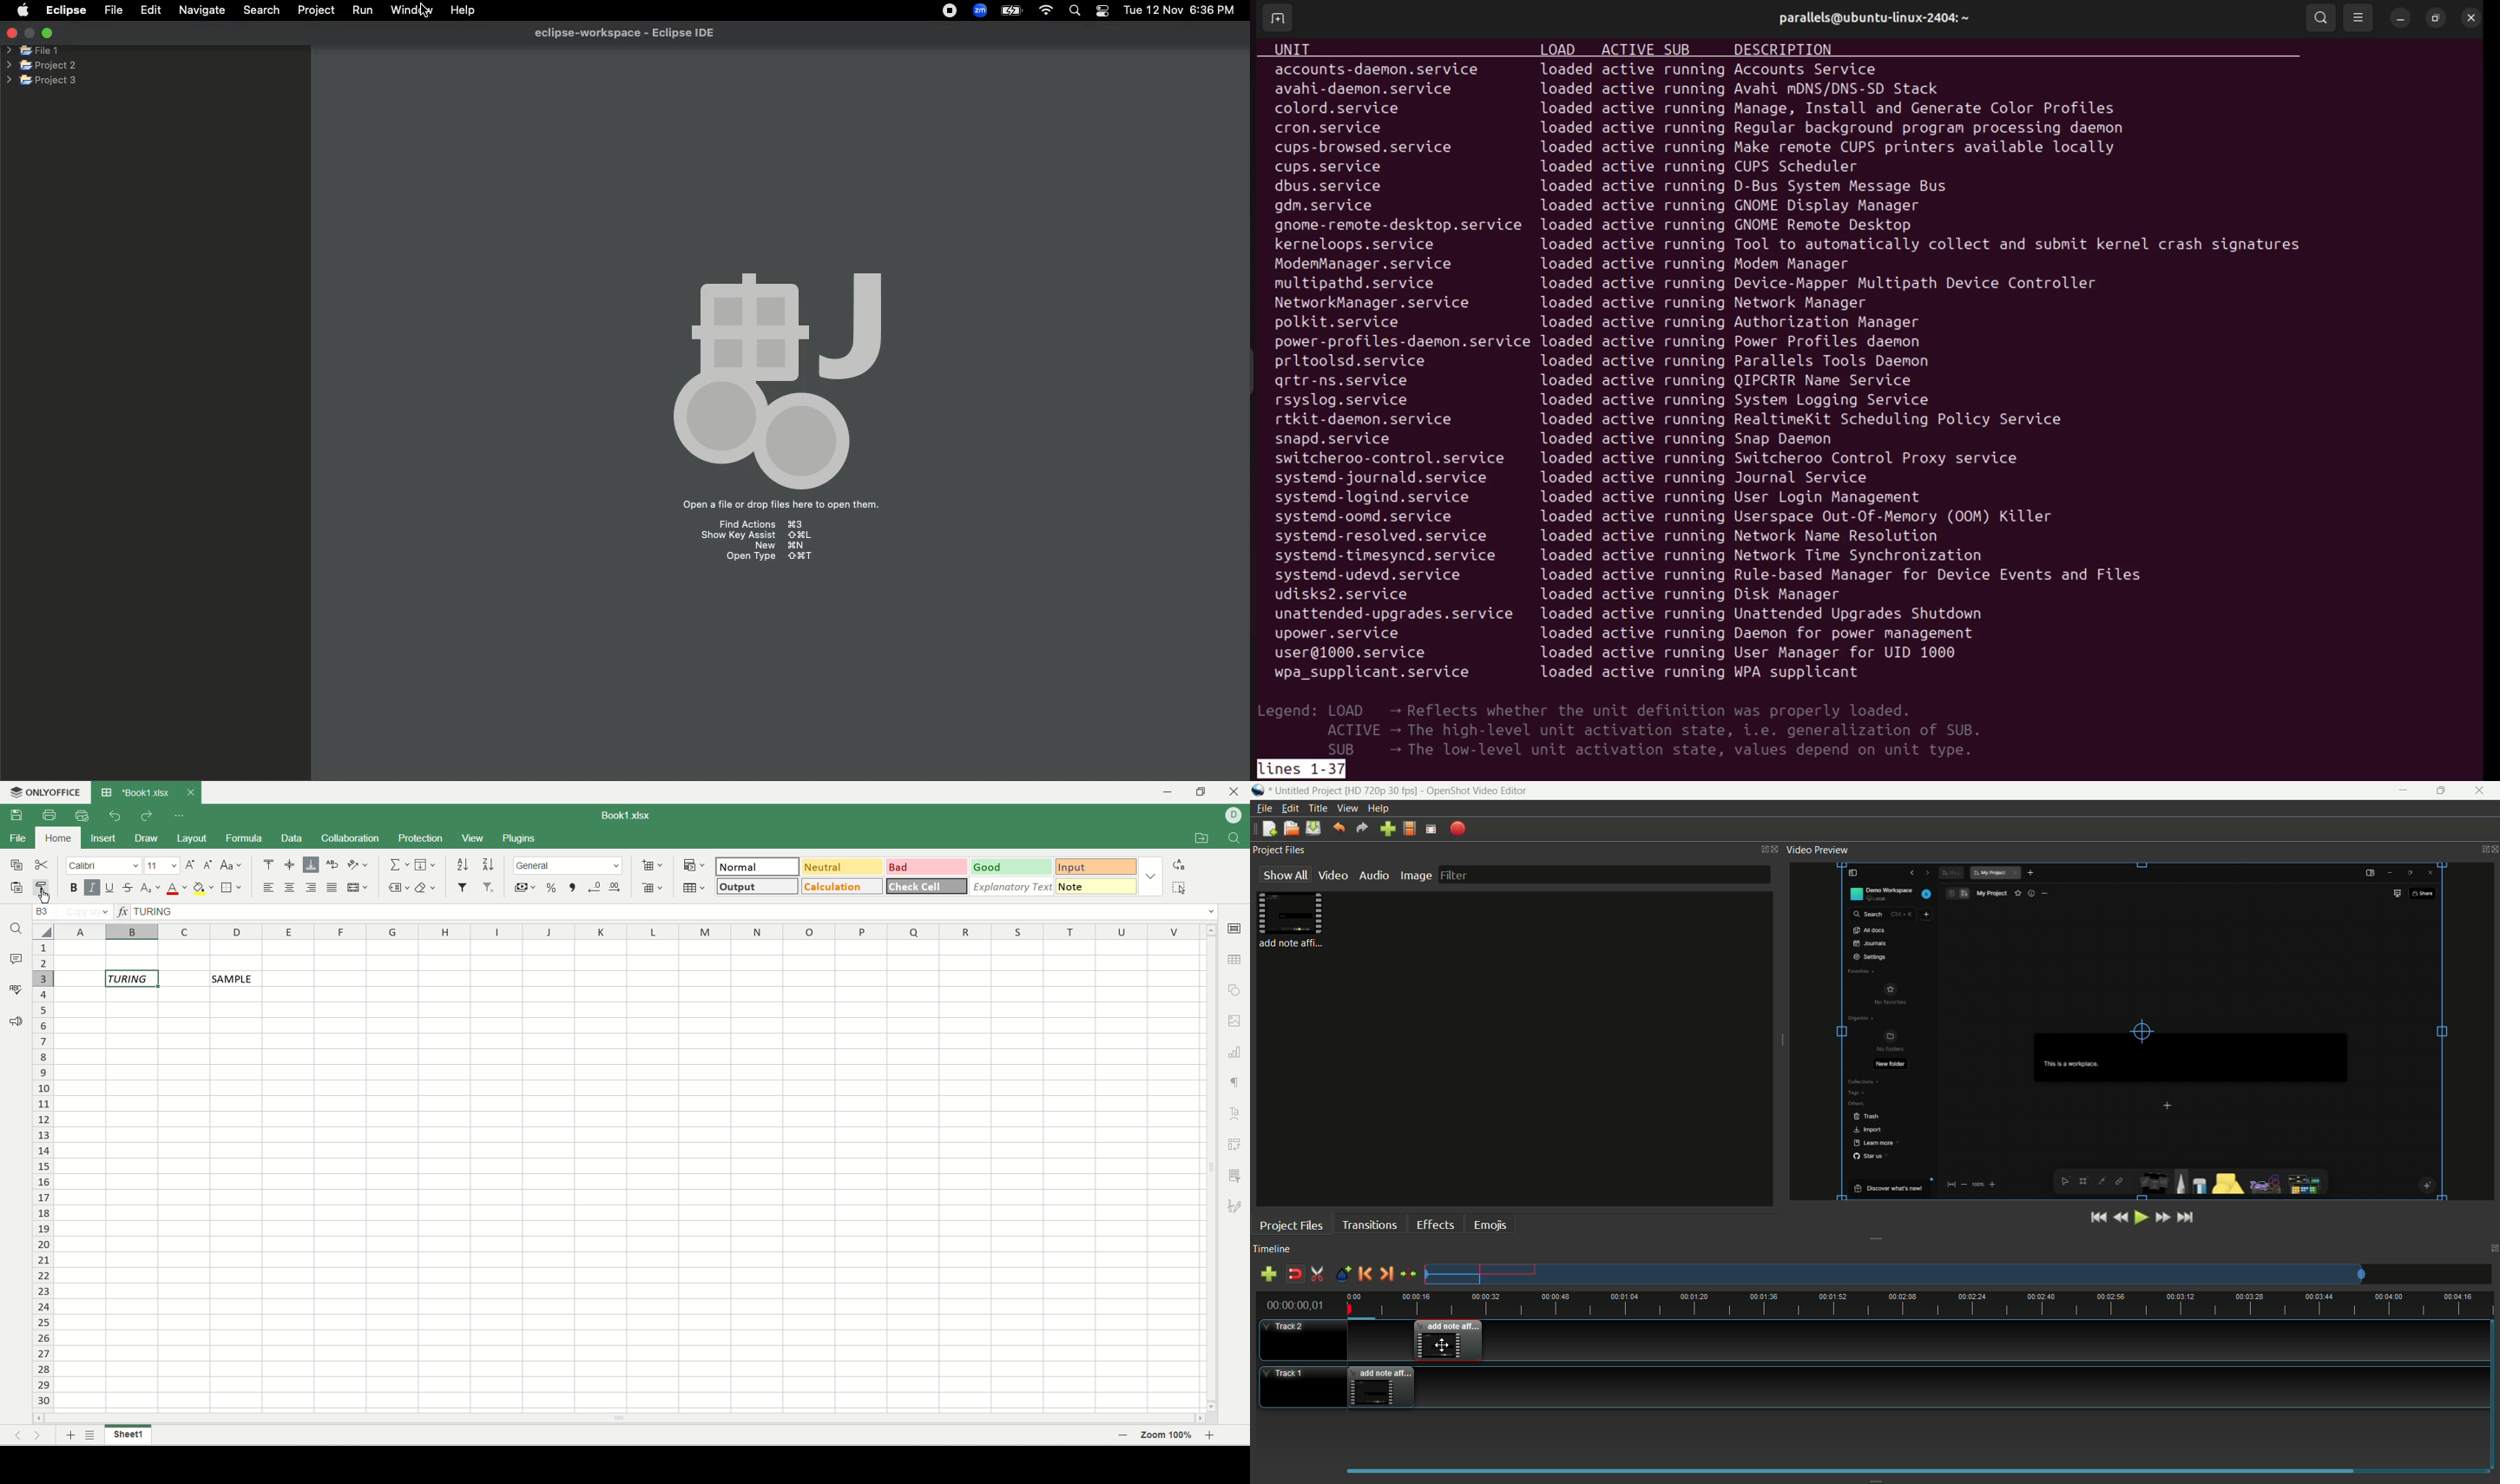 Image resolution: width=2520 pixels, height=1484 pixels. I want to click on select all, so click(42, 931).